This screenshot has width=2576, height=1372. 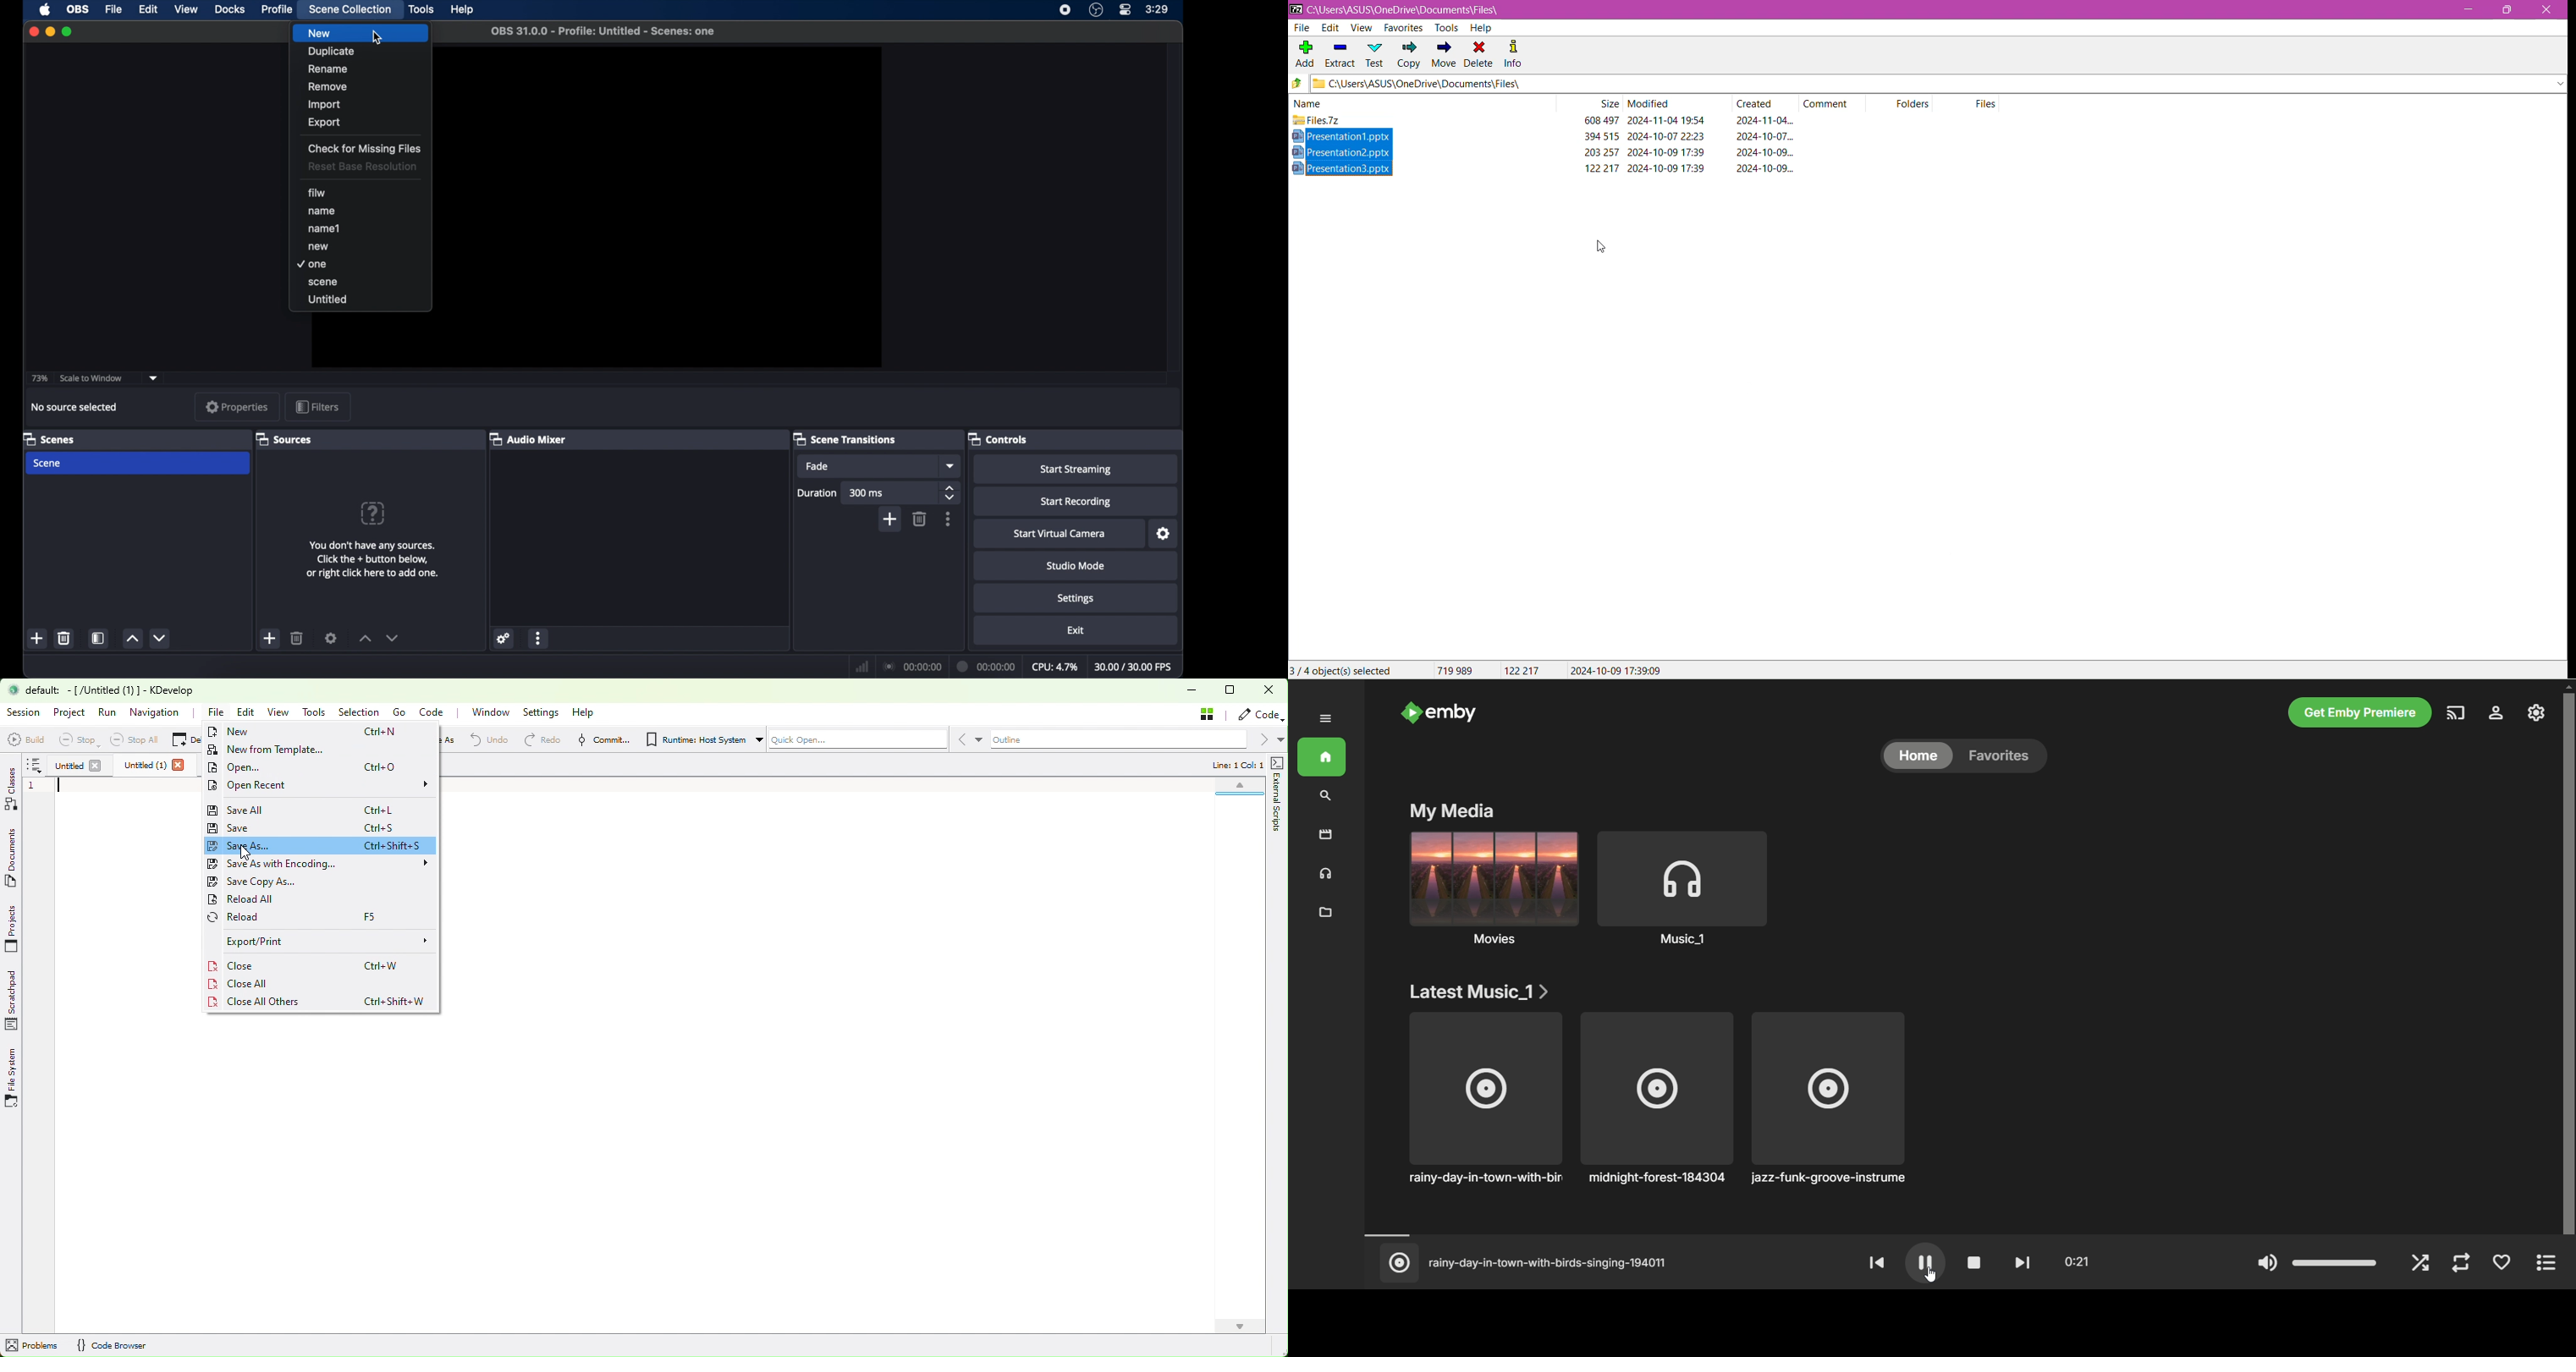 What do you see at coordinates (2547, 11) in the screenshot?
I see `Close` at bounding box center [2547, 11].